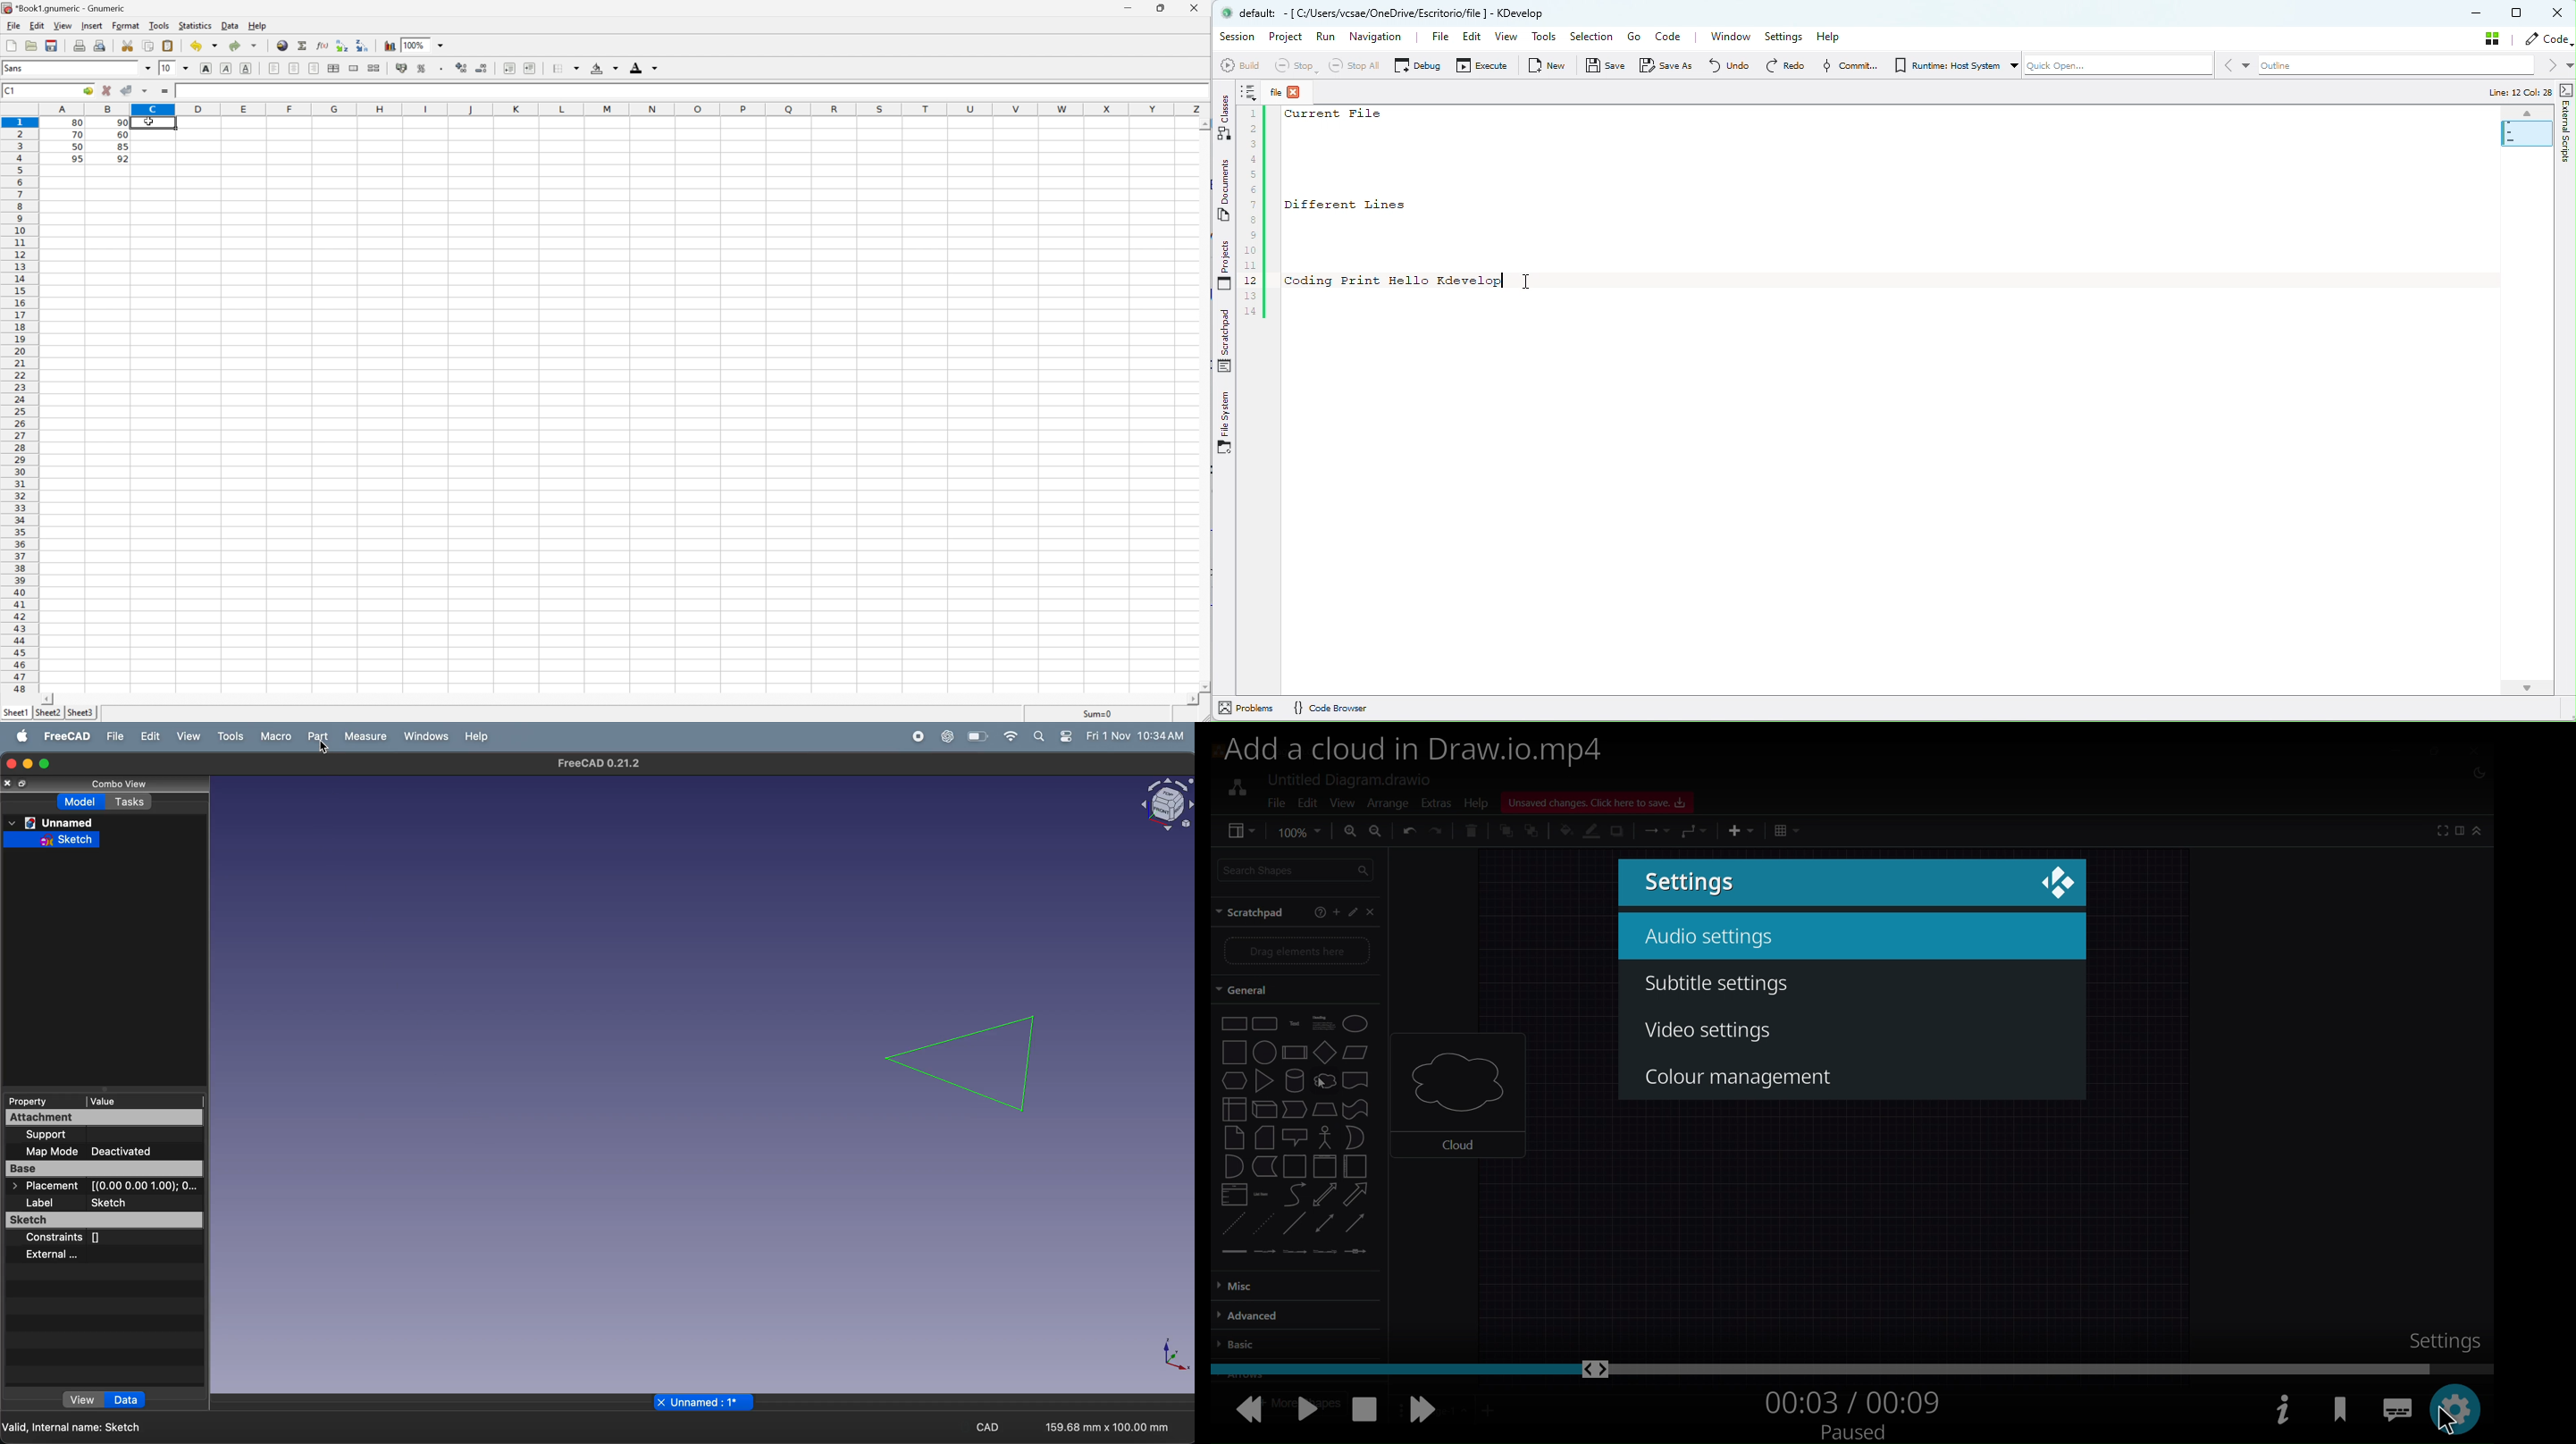 This screenshot has height=1456, width=2576. I want to click on combo view, so click(110, 782).